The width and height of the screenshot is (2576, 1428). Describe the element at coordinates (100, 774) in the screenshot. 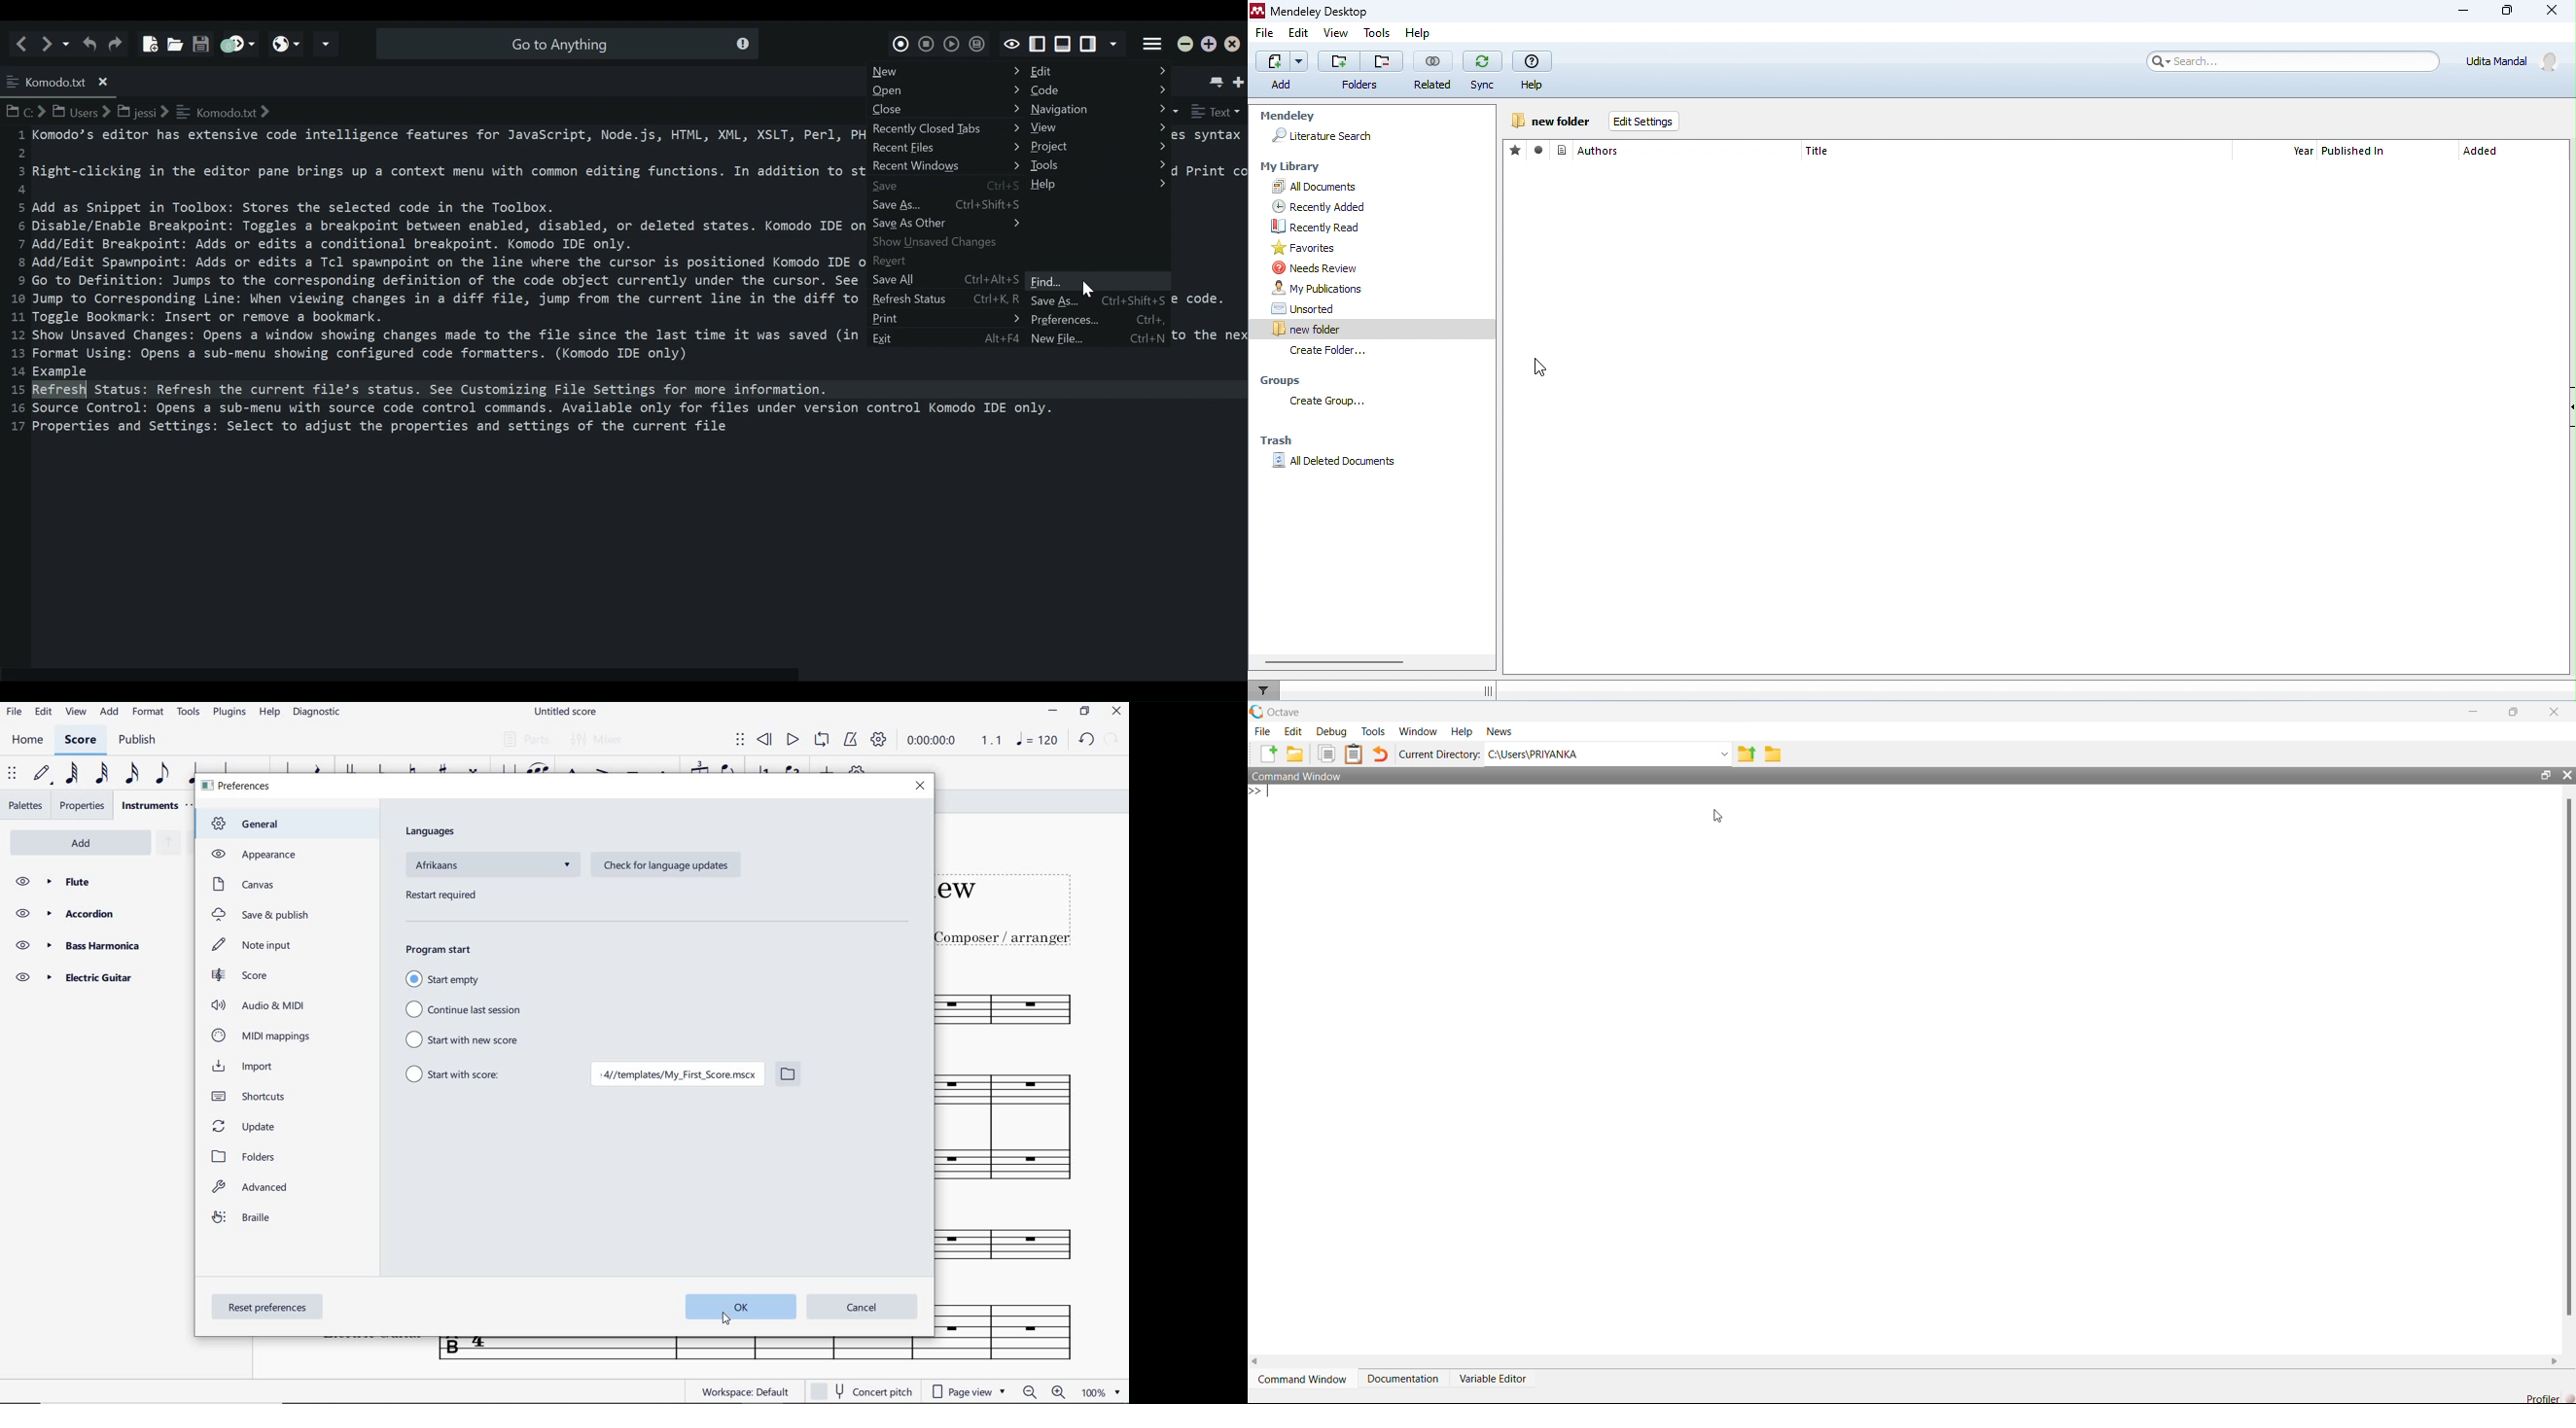

I see `32nd note` at that location.